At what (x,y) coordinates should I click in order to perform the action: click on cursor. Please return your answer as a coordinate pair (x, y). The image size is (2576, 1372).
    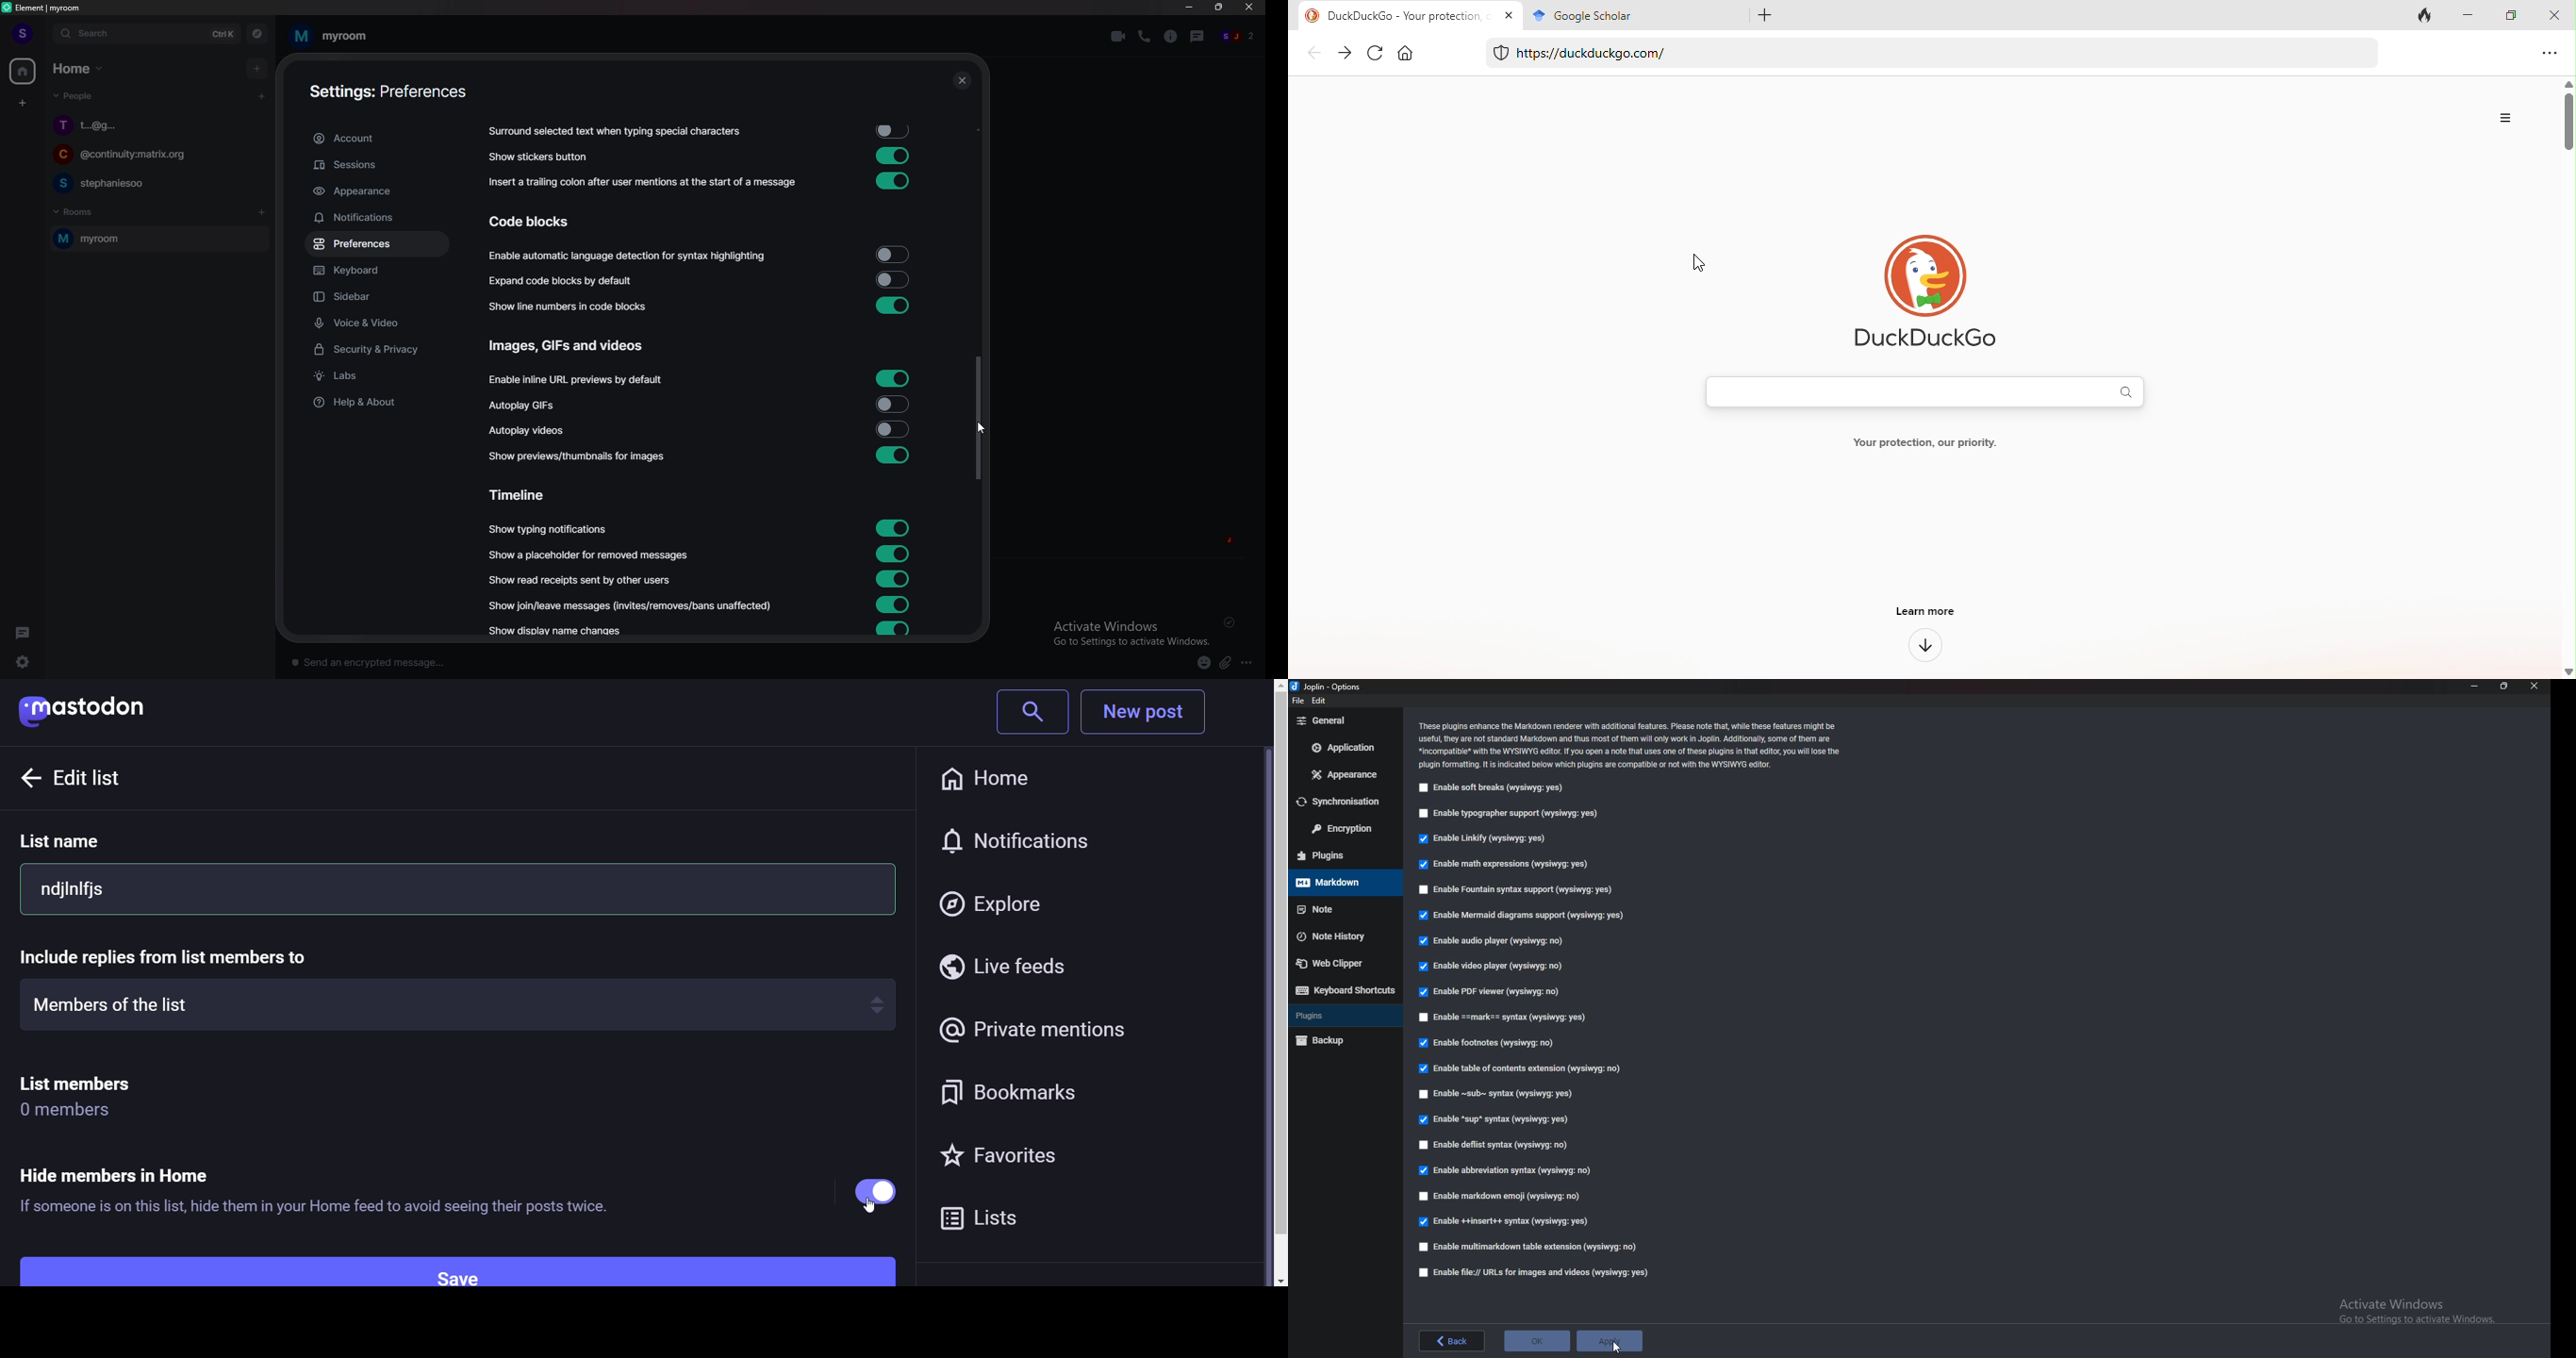
    Looking at the image, I should click on (1618, 1348).